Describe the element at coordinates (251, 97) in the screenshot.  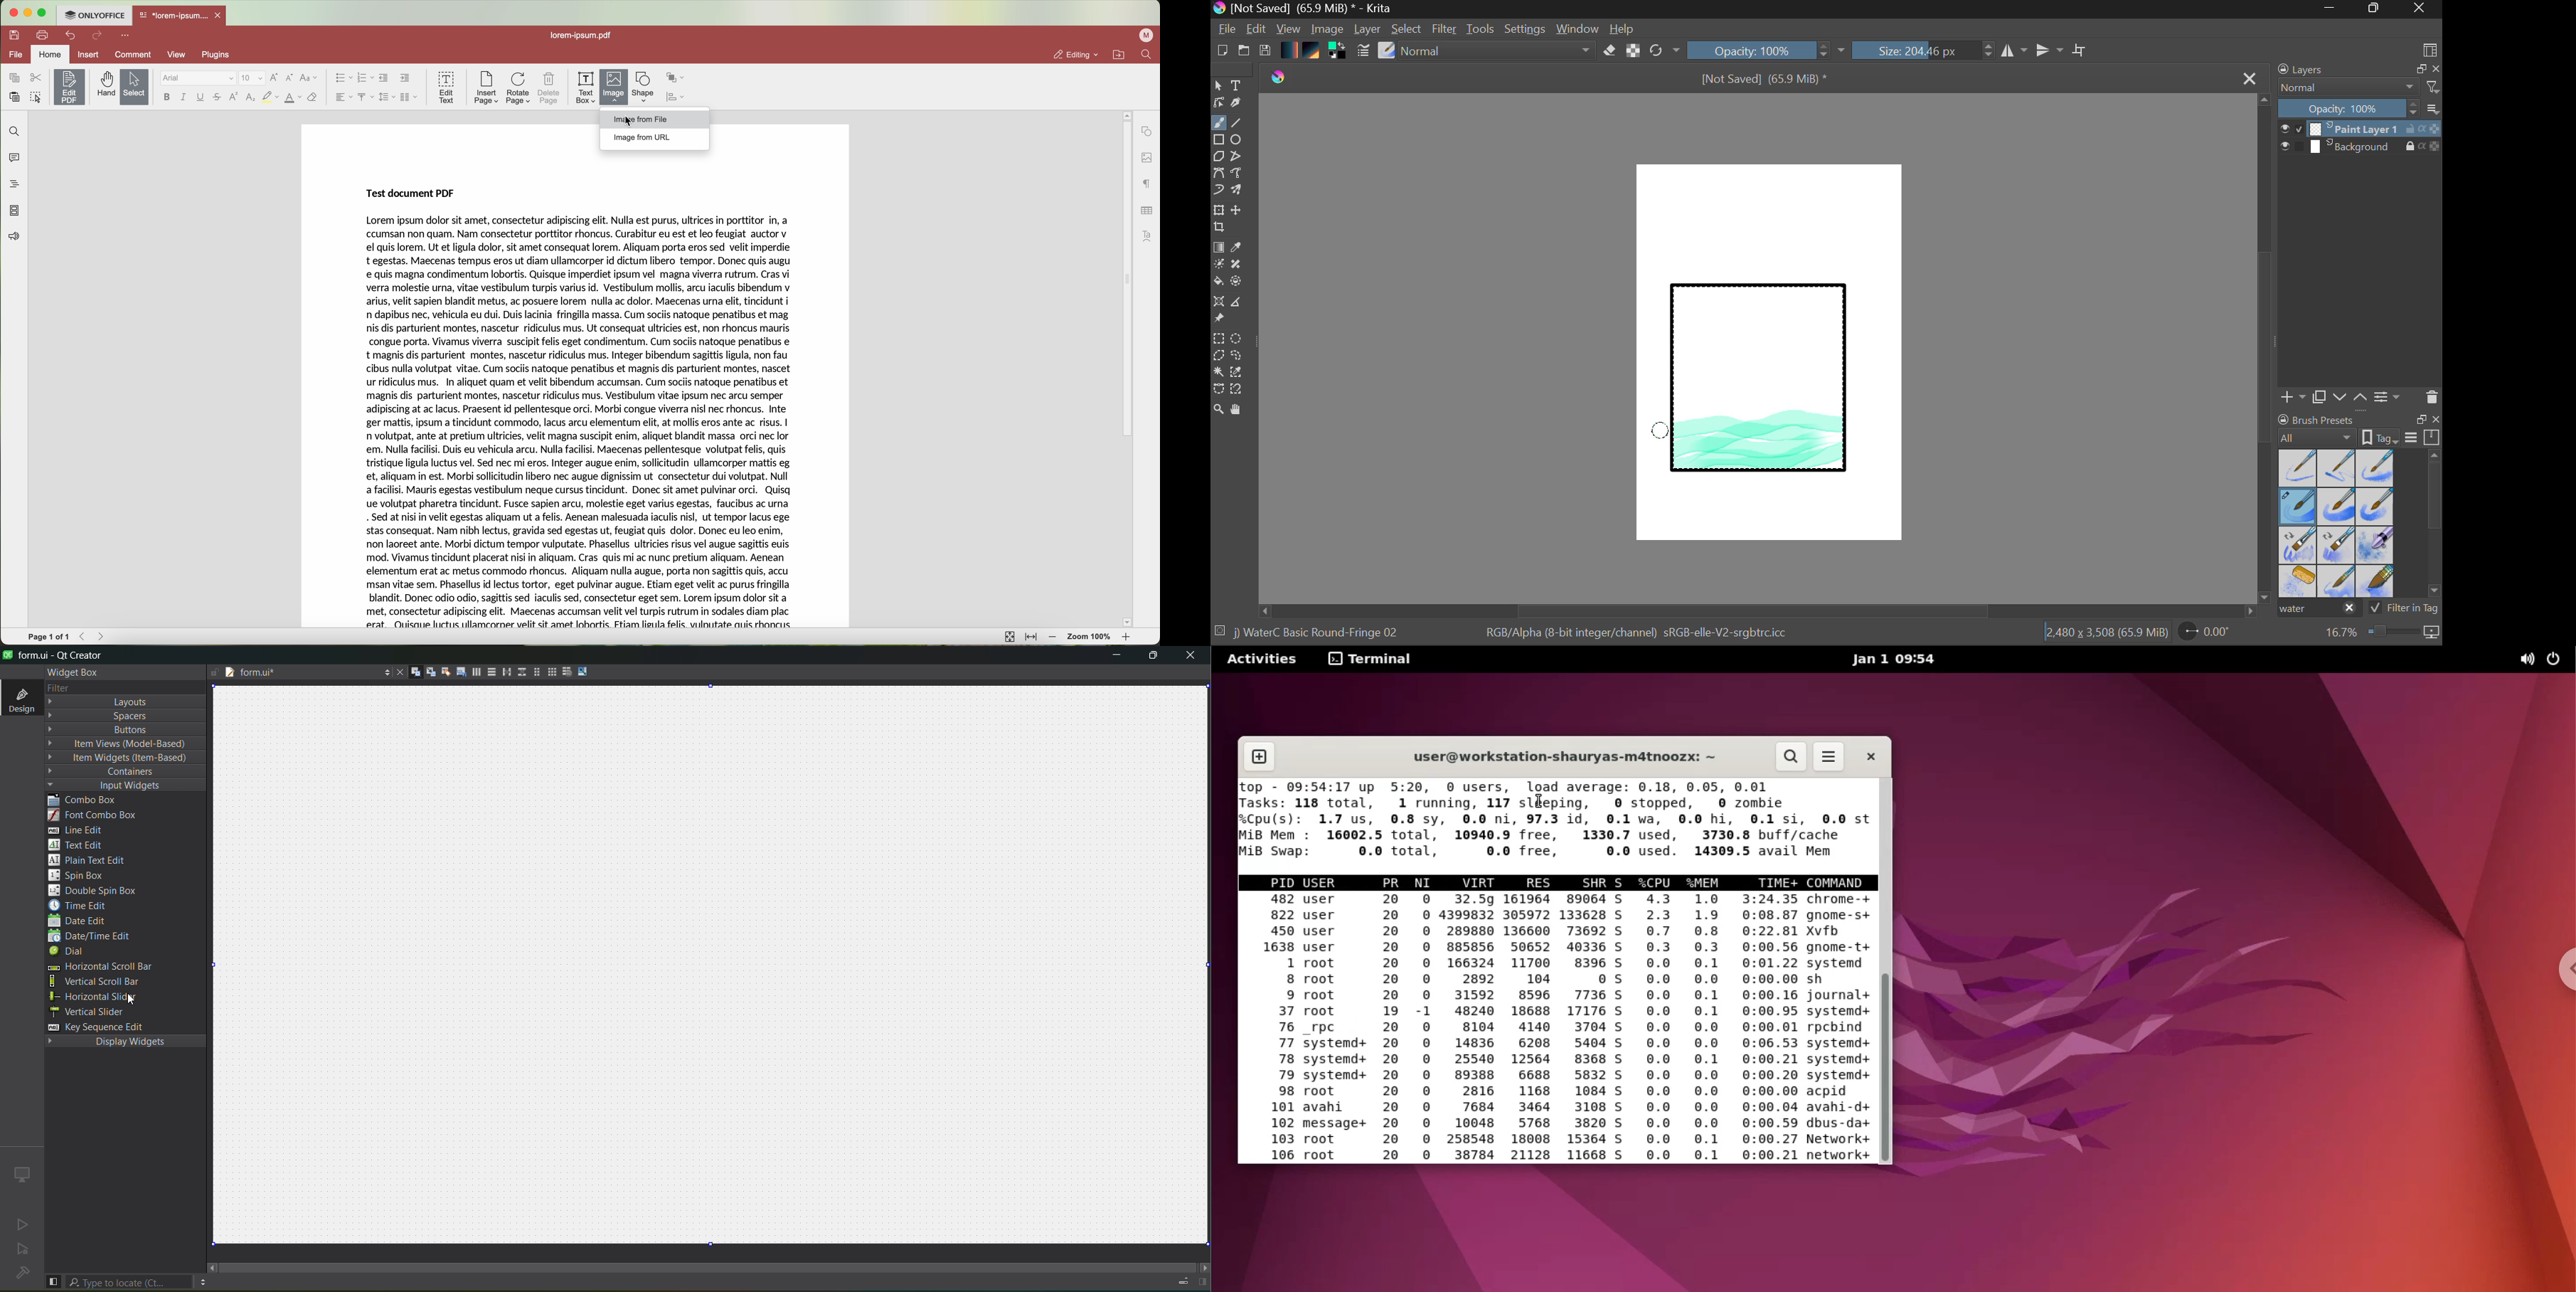
I see `subscript` at that location.